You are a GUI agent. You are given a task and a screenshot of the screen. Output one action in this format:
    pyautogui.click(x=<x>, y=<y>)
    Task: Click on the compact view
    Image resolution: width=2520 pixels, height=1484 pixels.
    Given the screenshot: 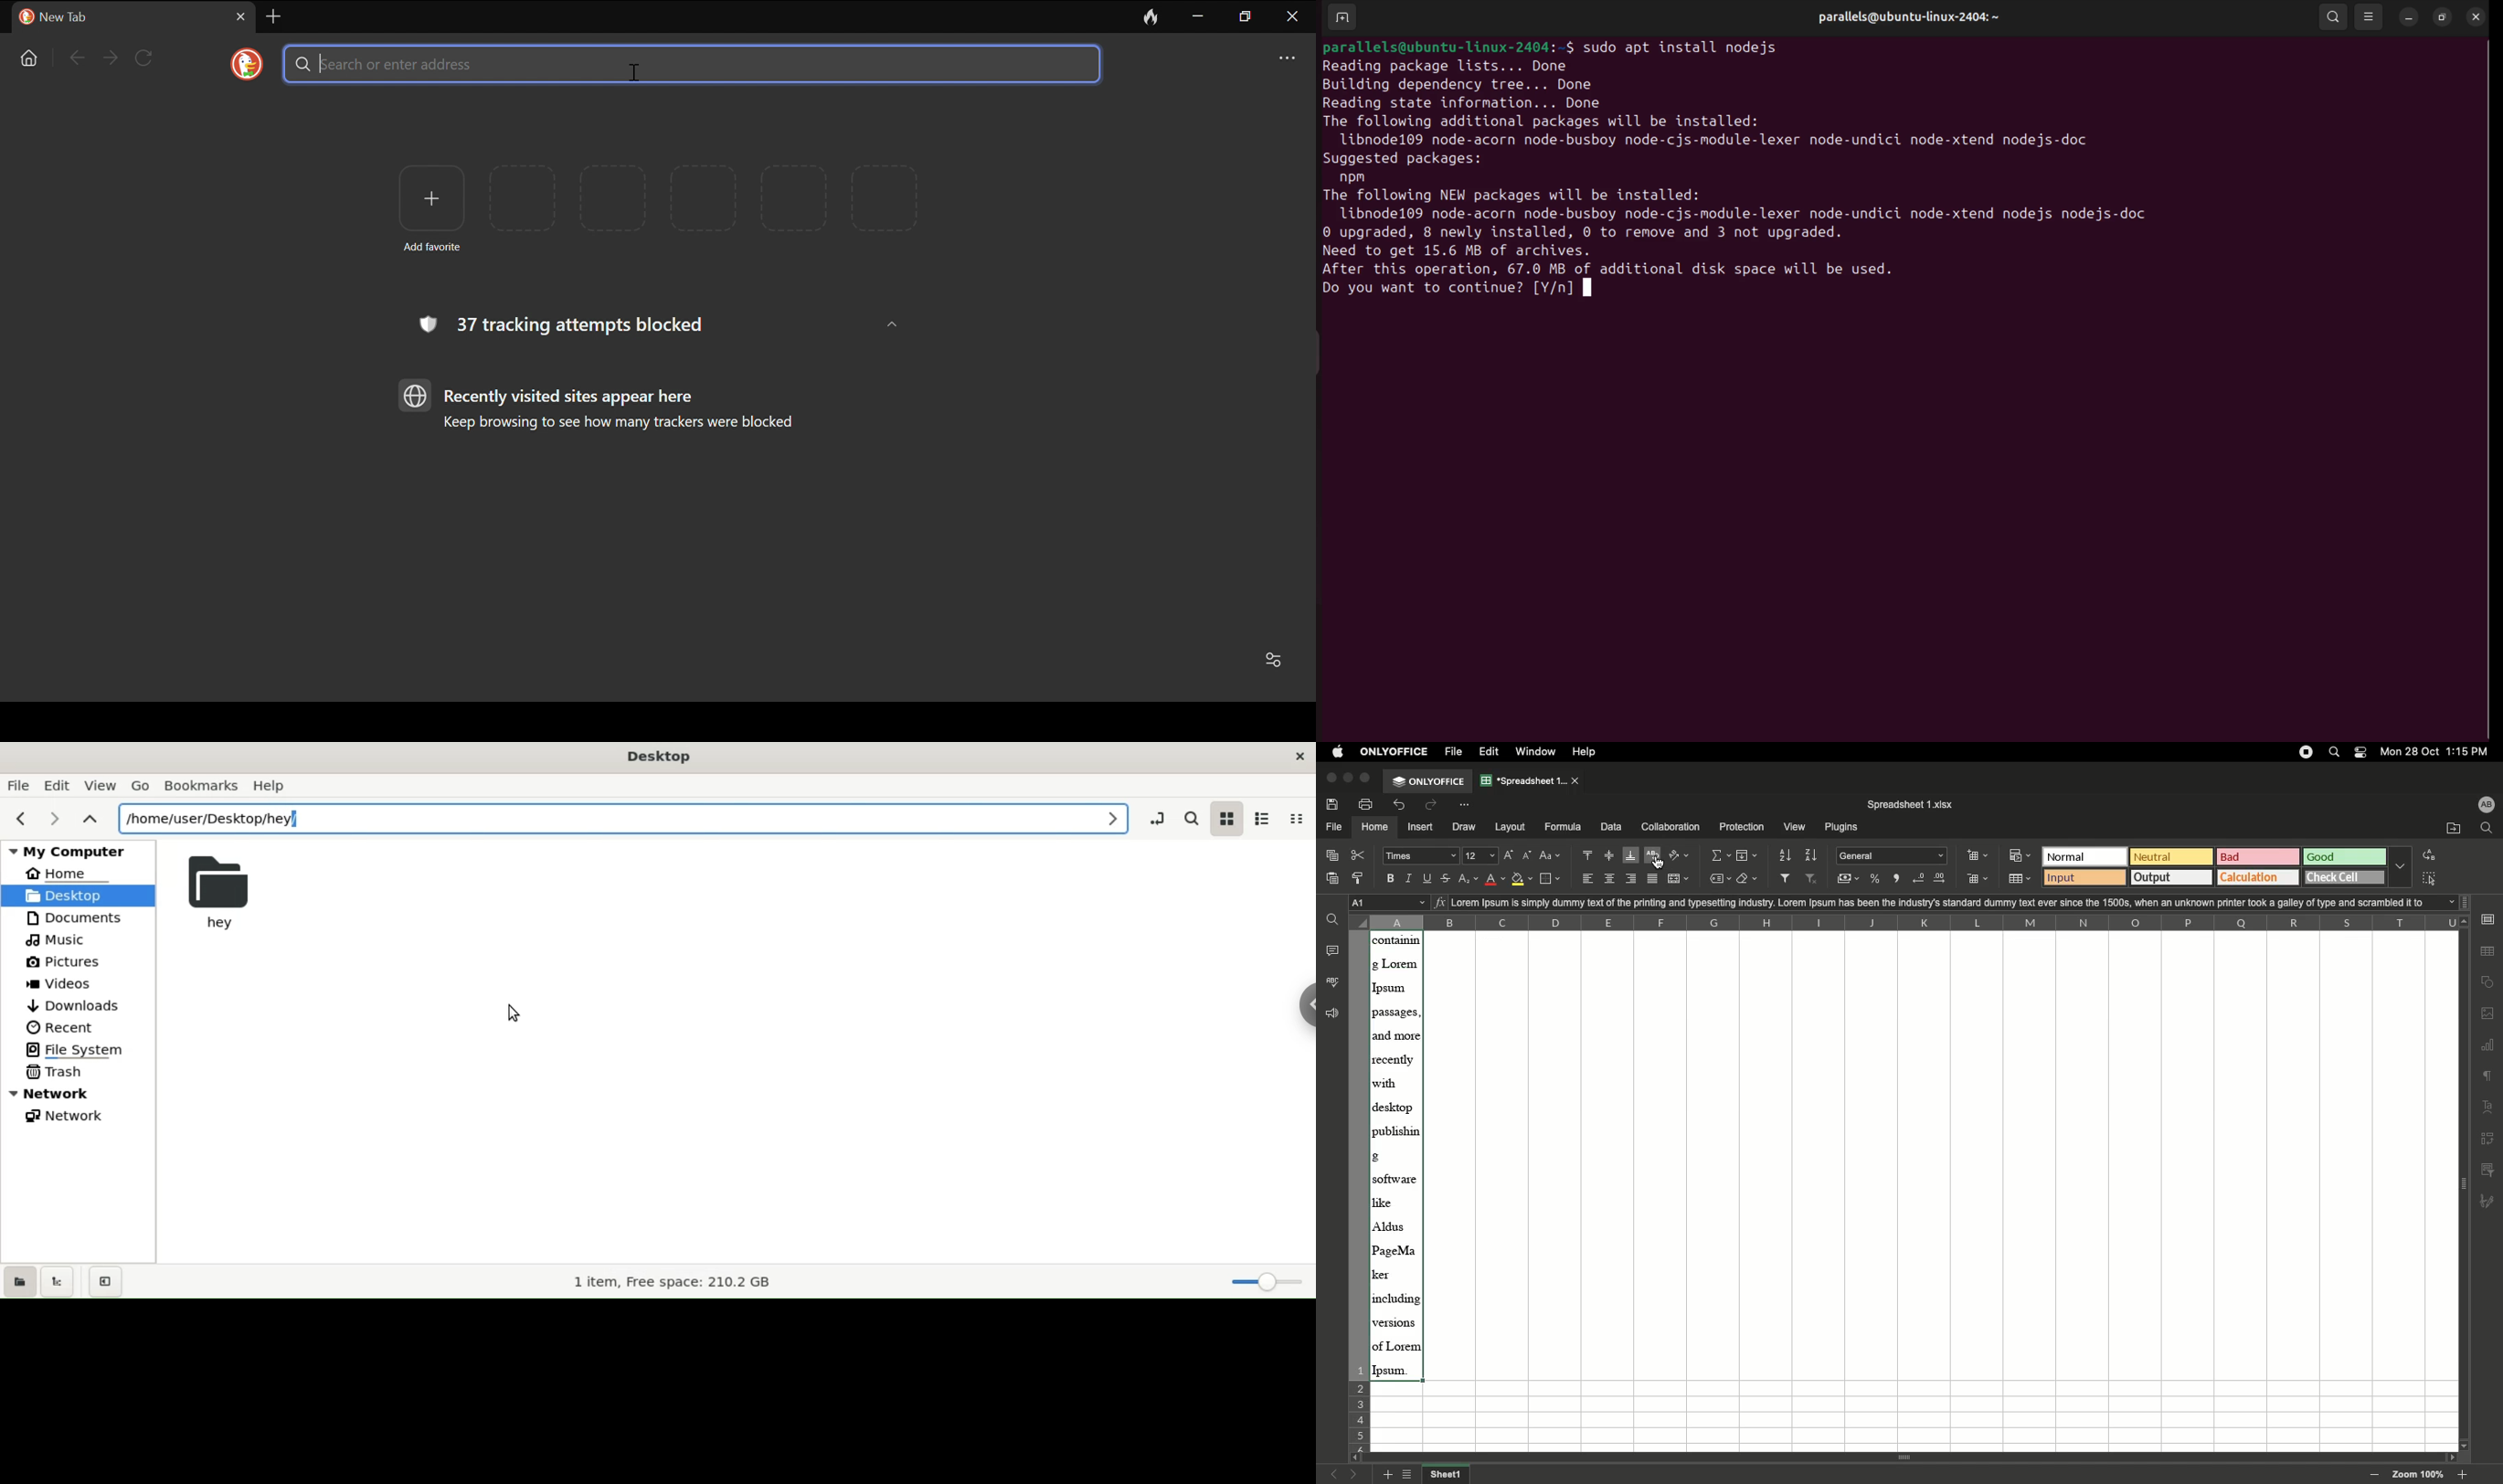 What is the action you would take?
    pyautogui.click(x=1301, y=817)
    